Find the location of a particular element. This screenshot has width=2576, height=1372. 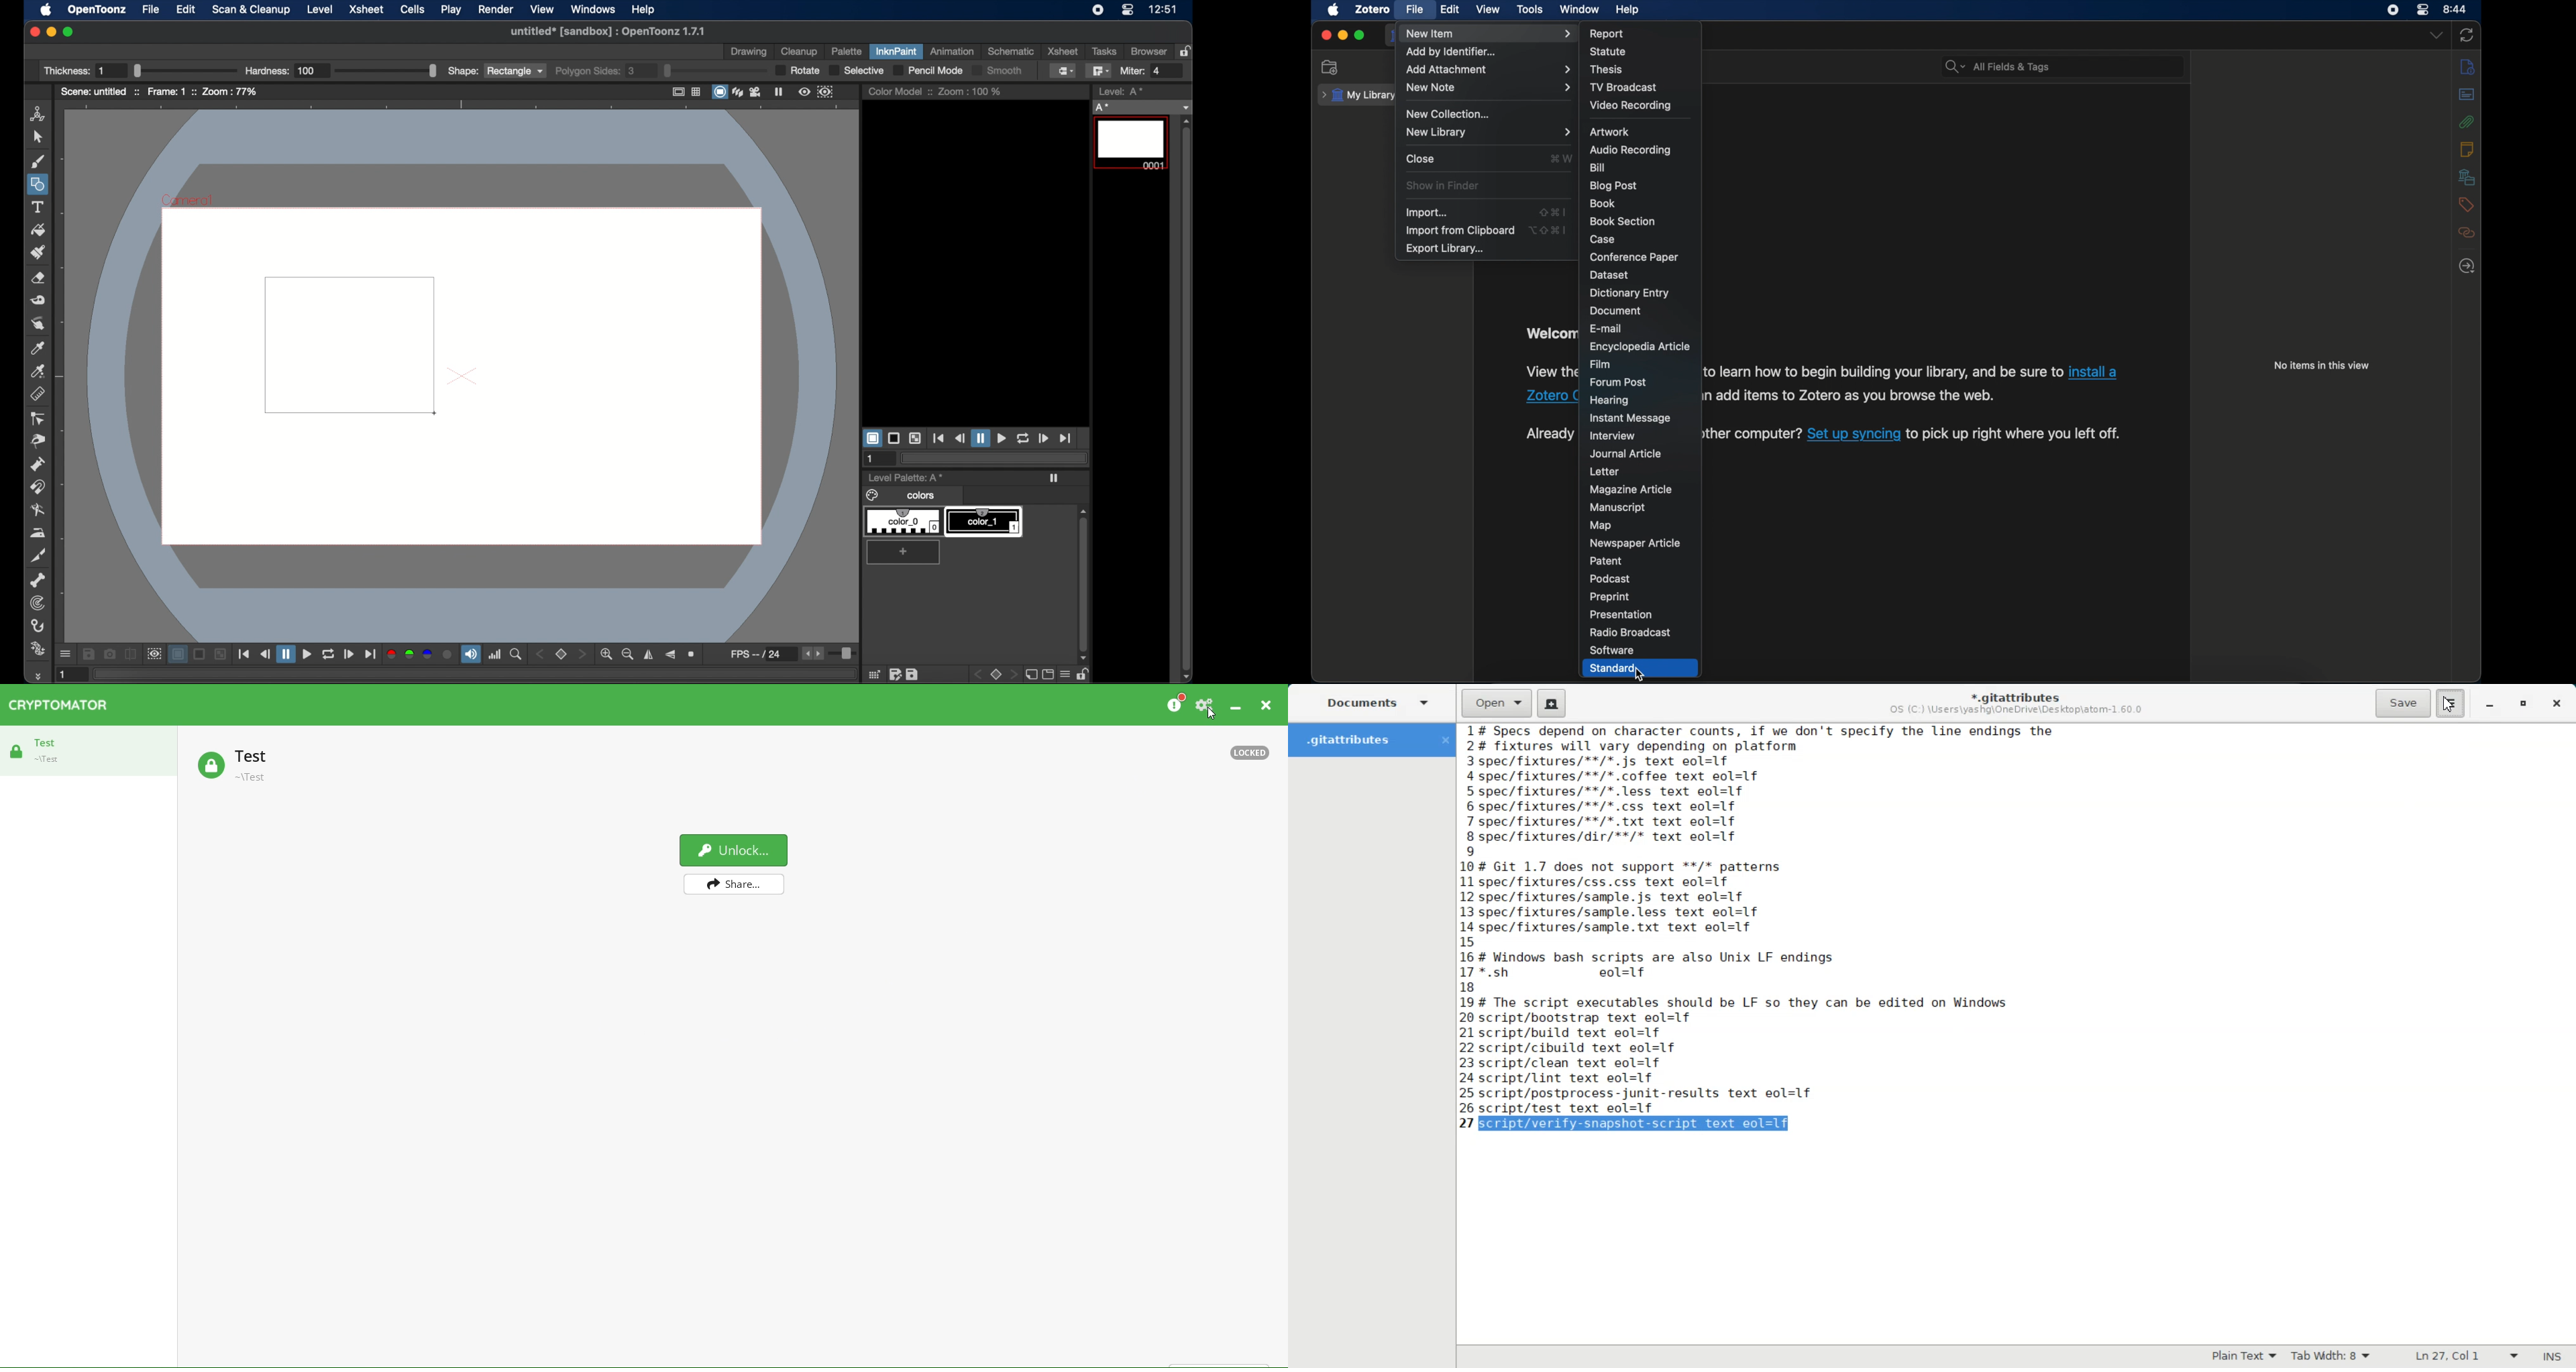

add attachment is located at coordinates (1487, 68).